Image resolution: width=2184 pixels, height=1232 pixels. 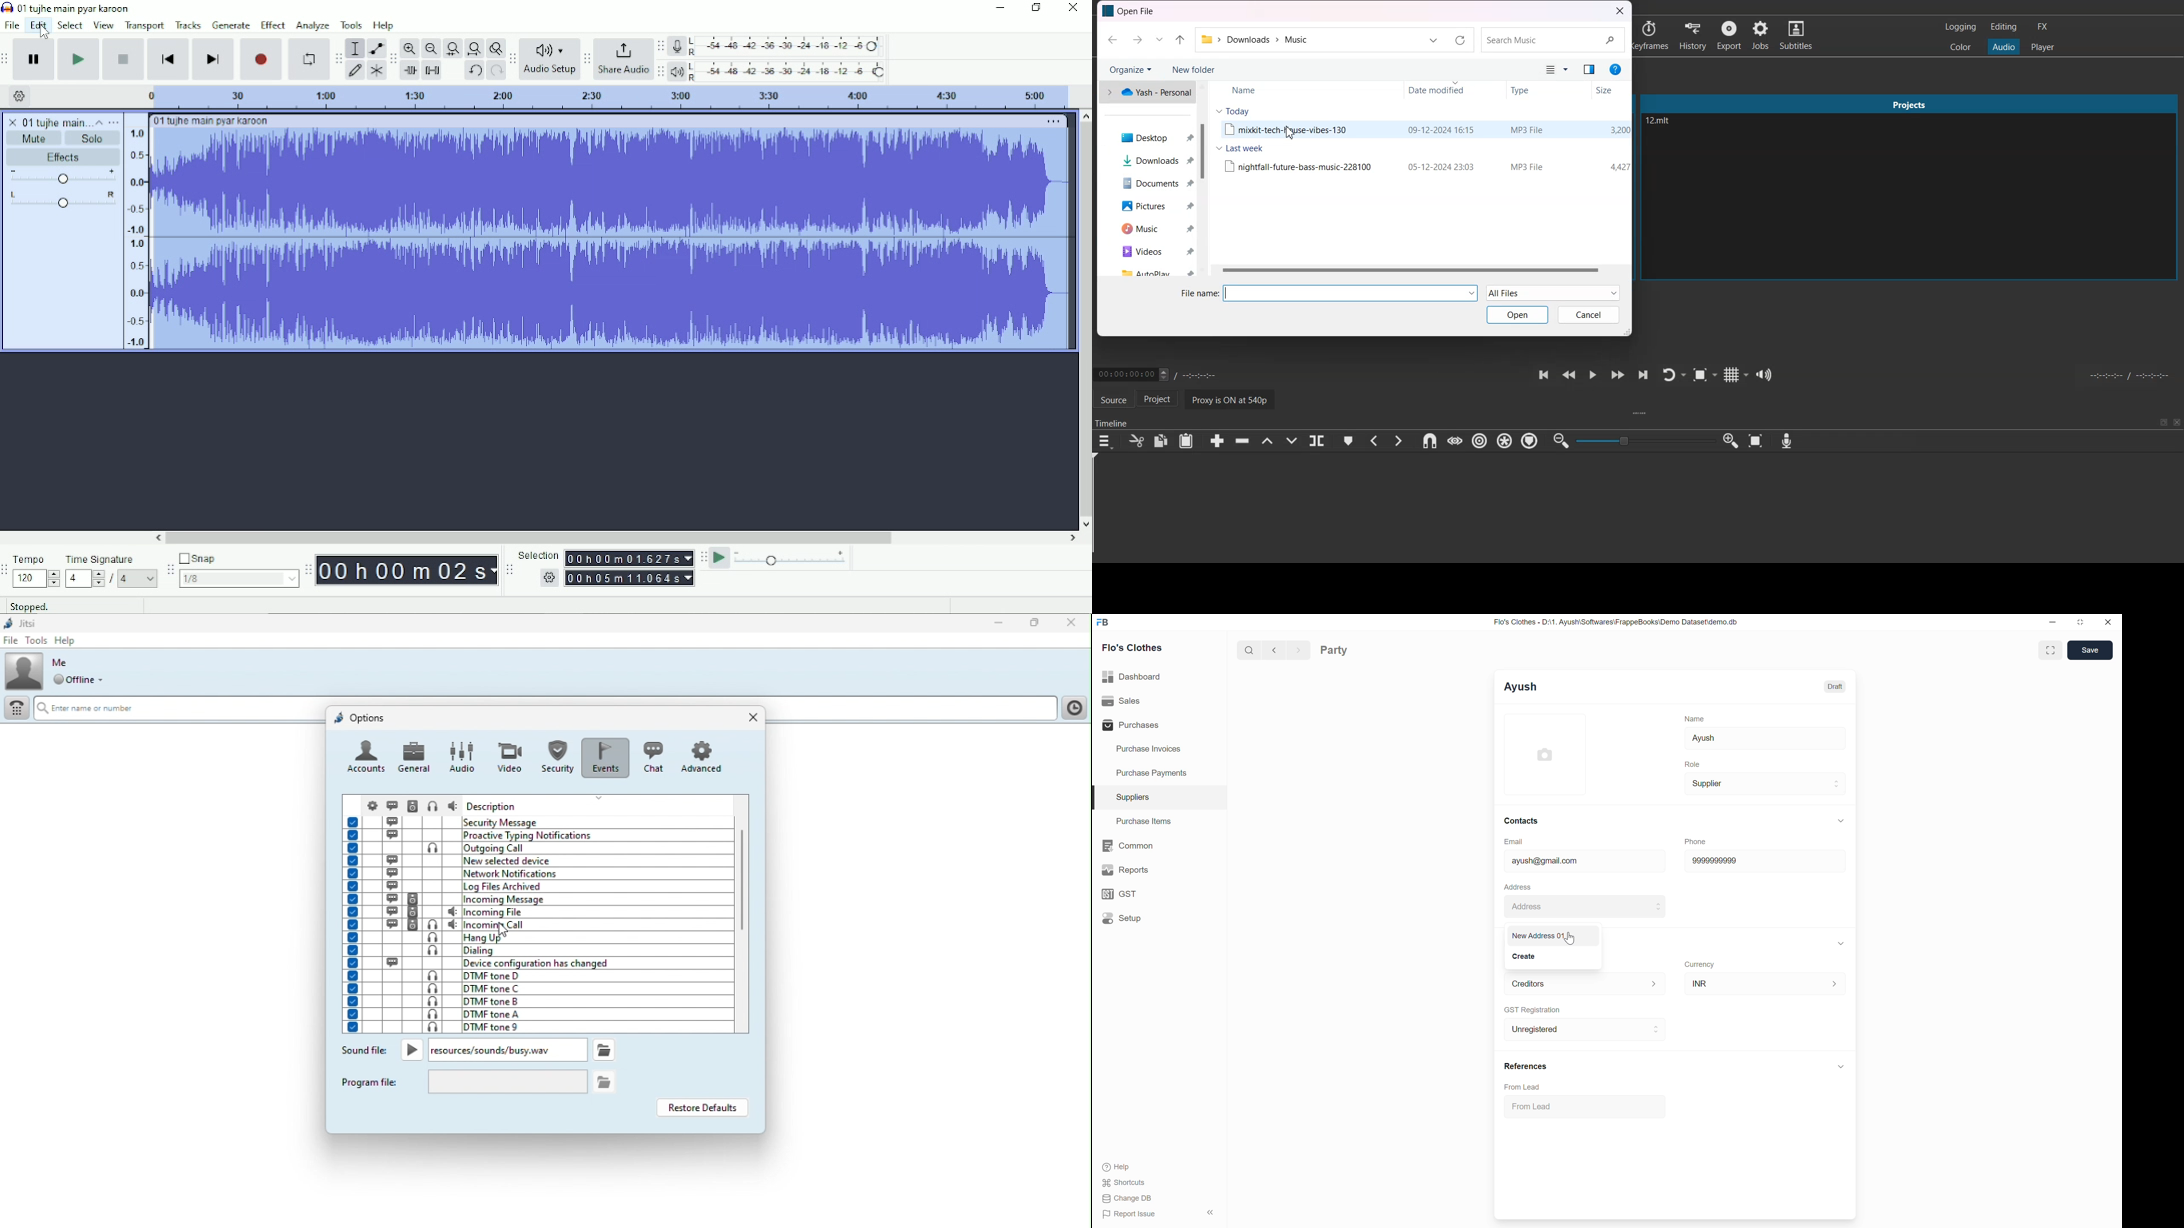 What do you see at coordinates (2164, 422) in the screenshot?
I see `Minimize` at bounding box center [2164, 422].